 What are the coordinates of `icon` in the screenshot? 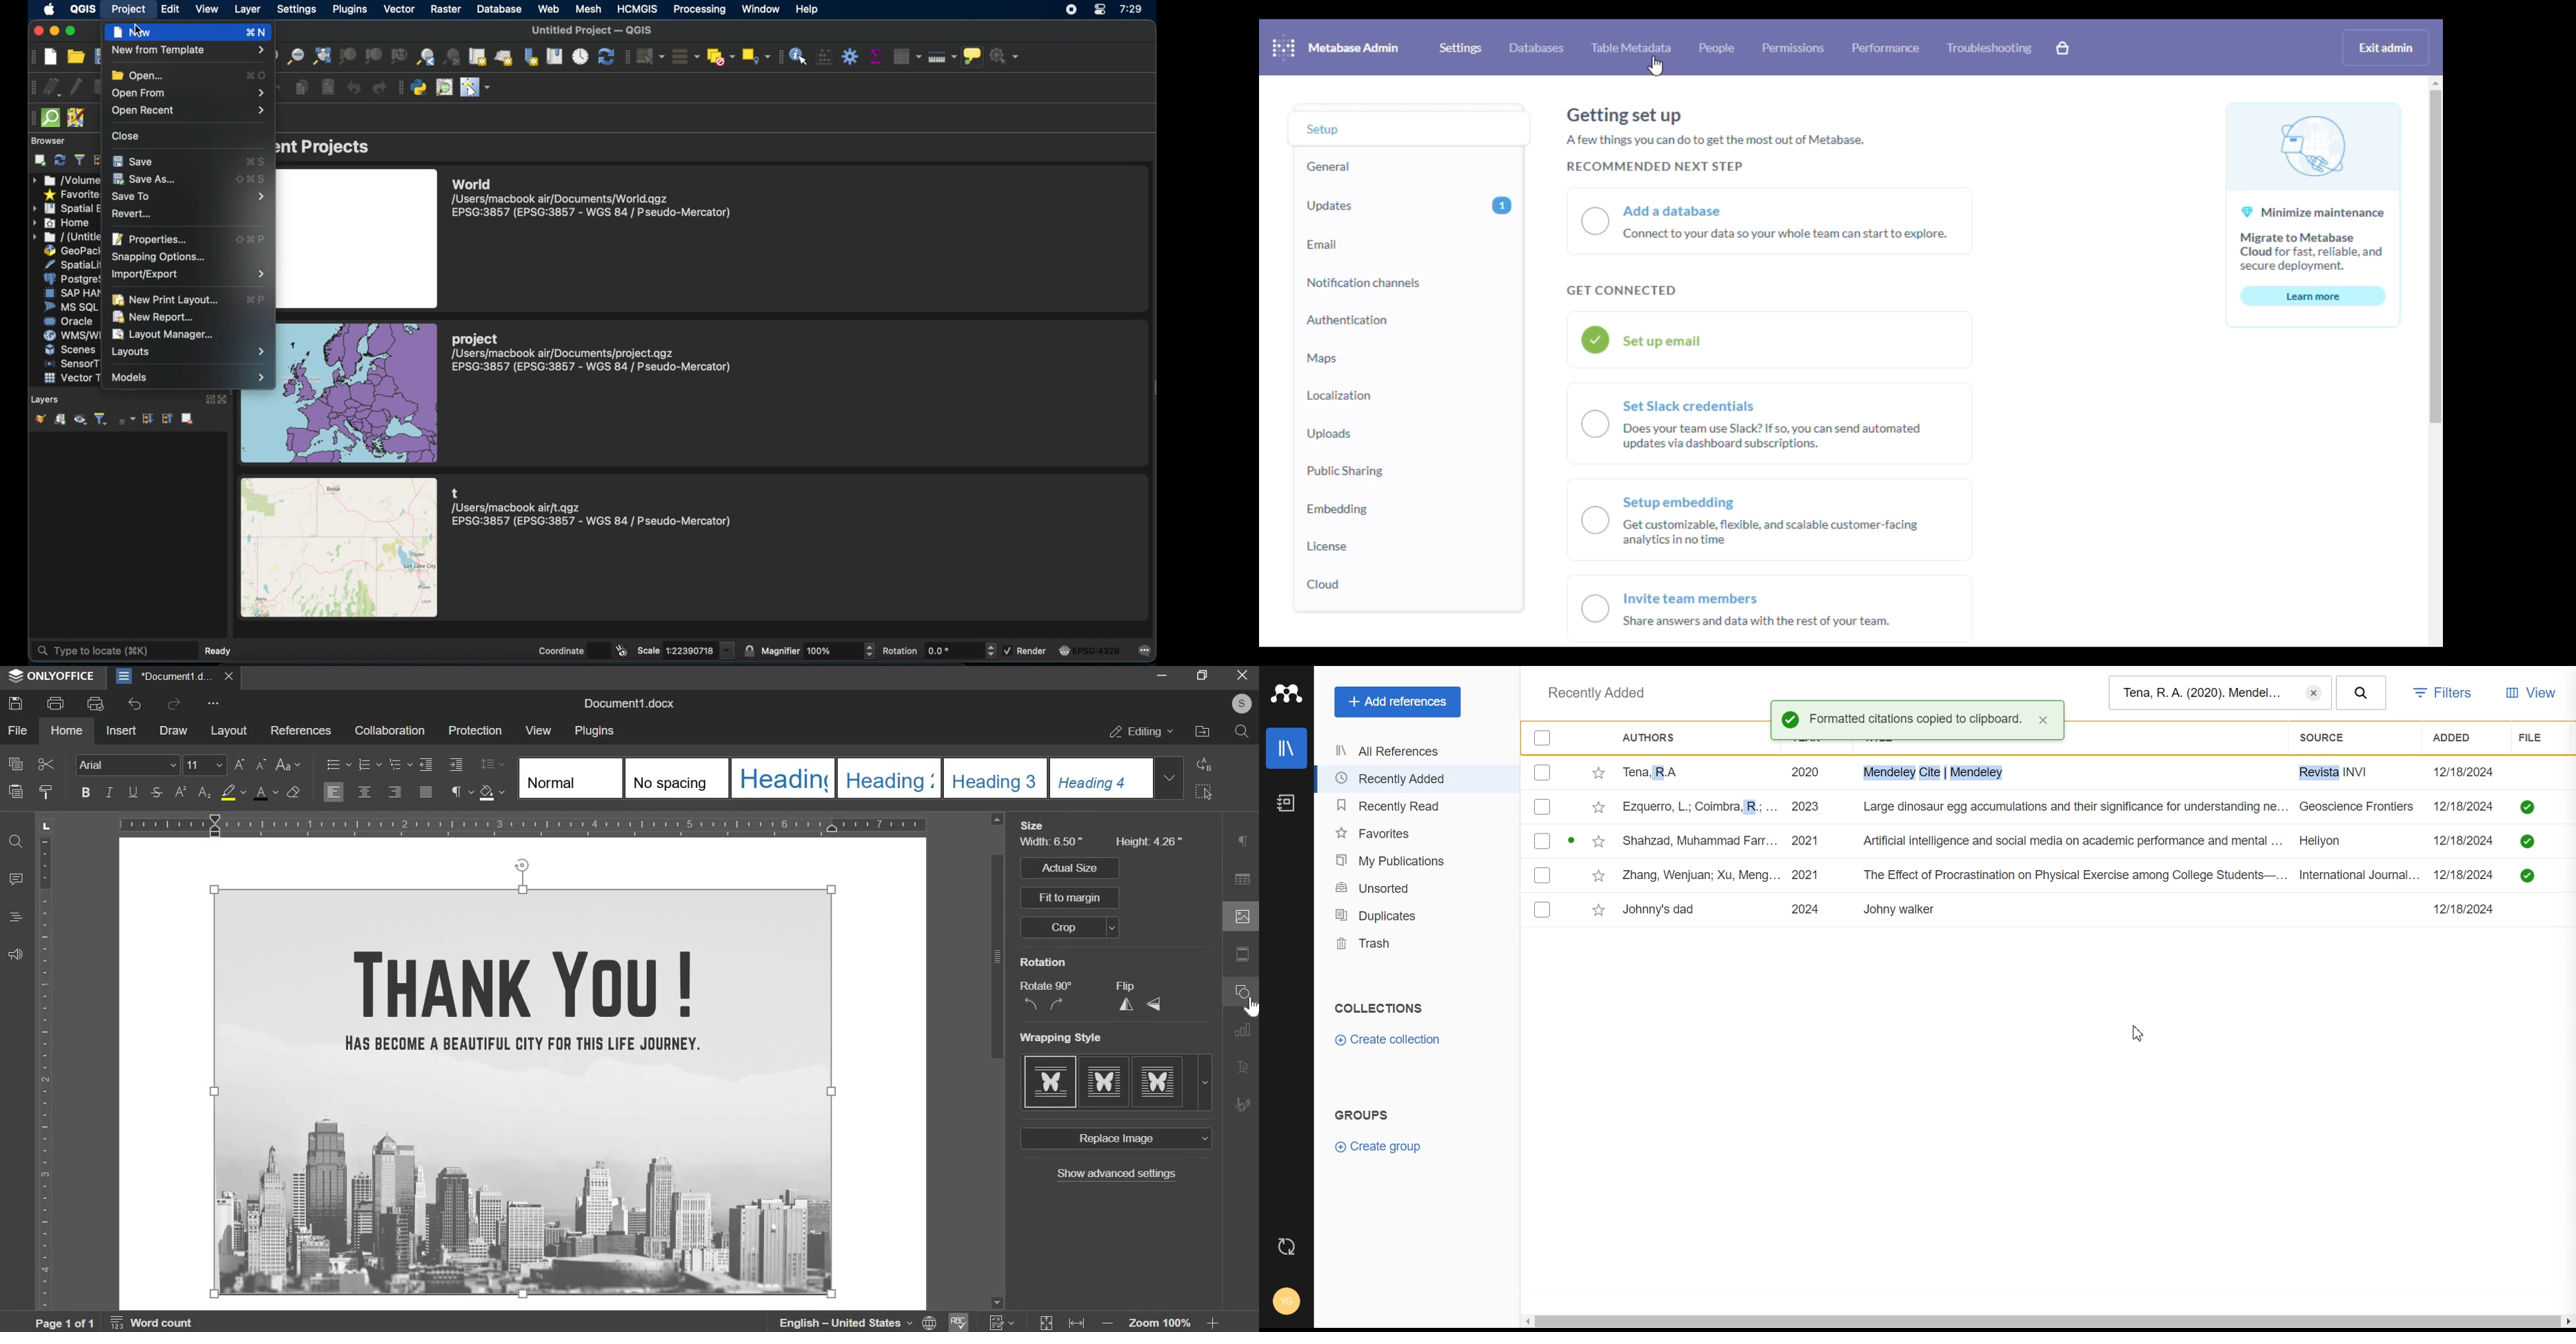 It's located at (50, 306).